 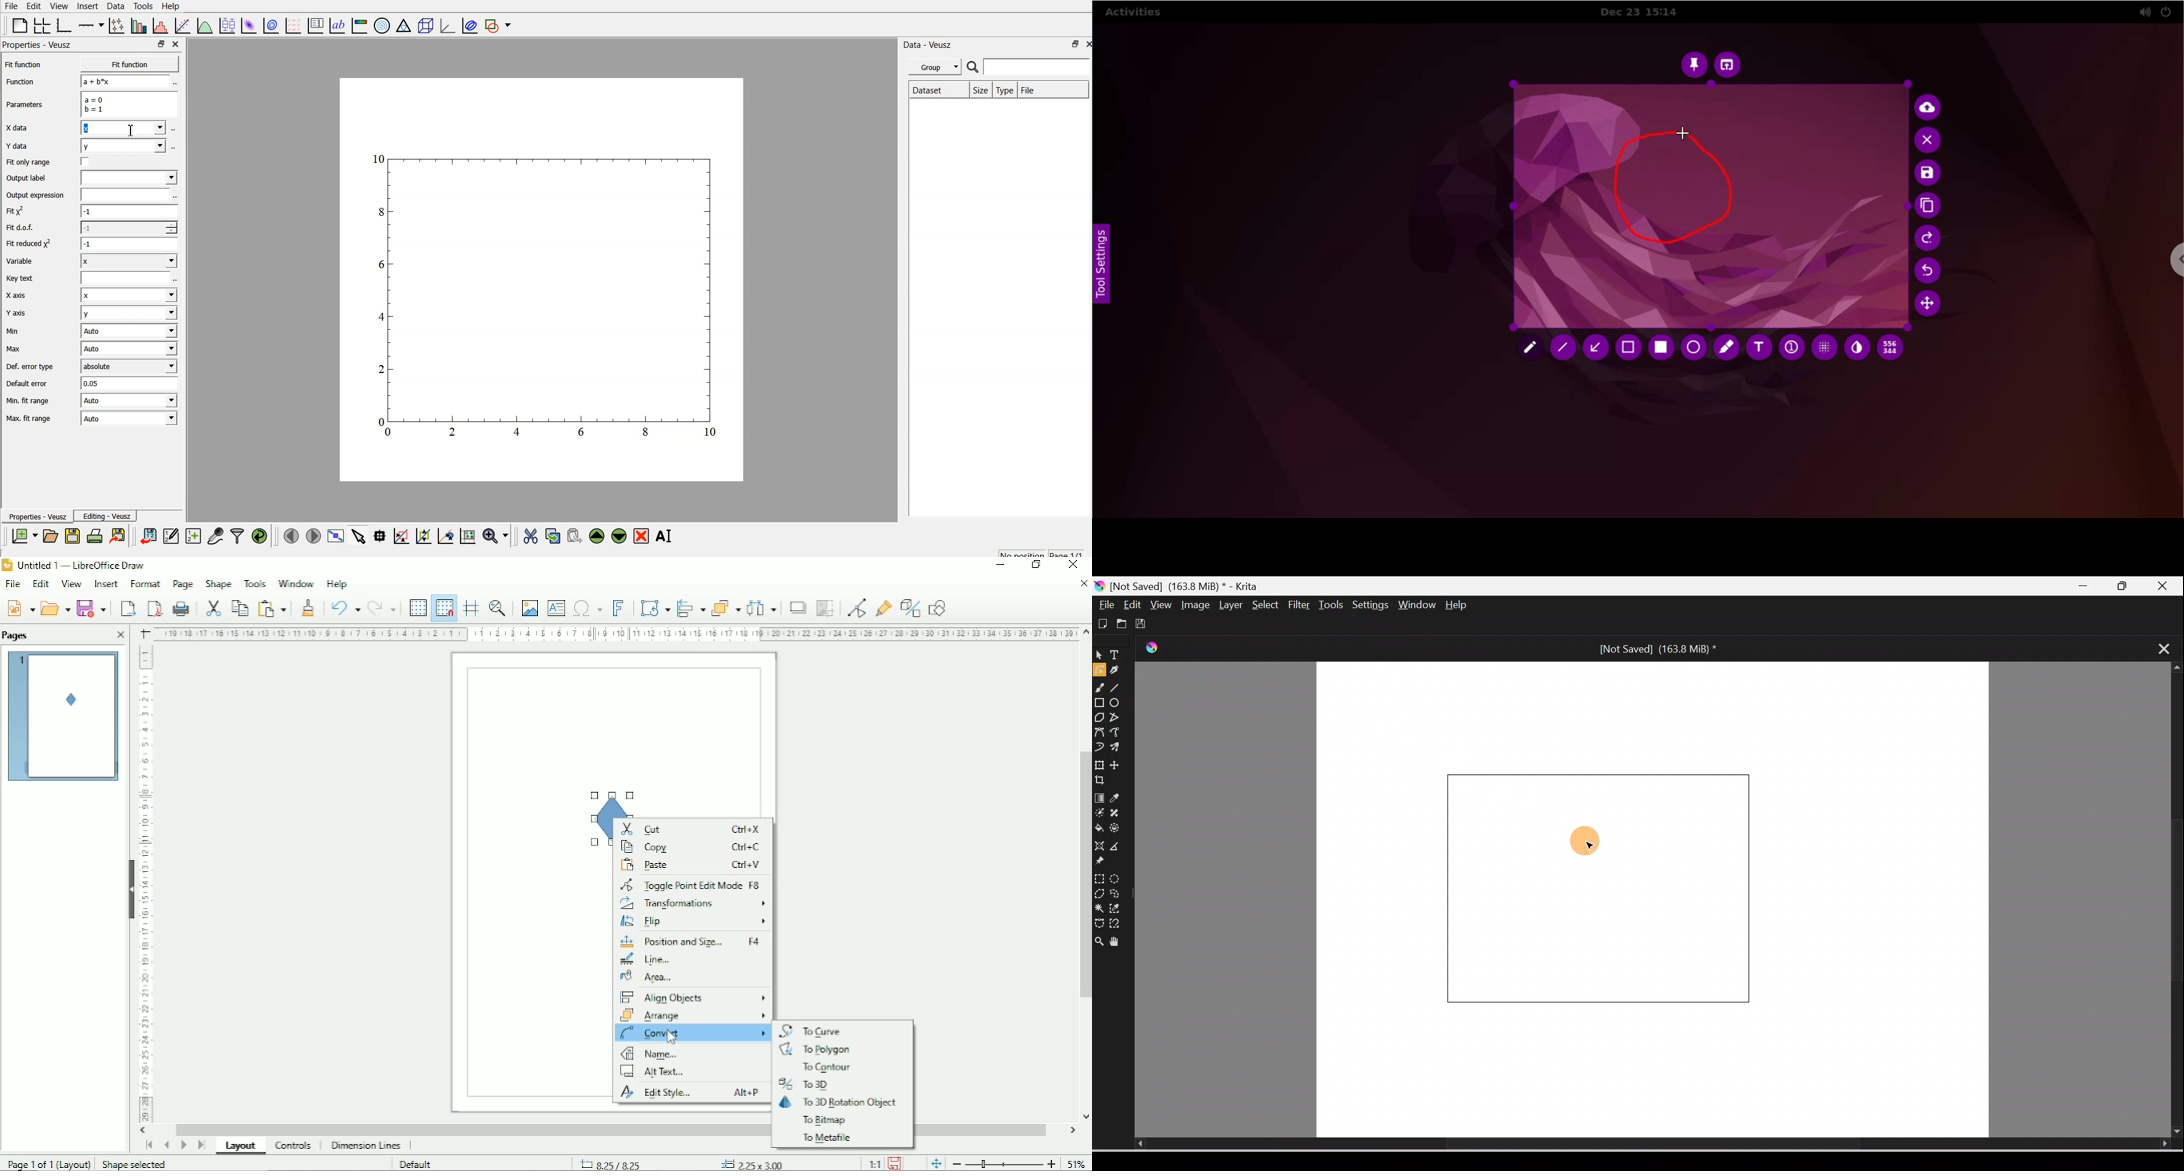 What do you see at coordinates (338, 583) in the screenshot?
I see `Help` at bounding box center [338, 583].